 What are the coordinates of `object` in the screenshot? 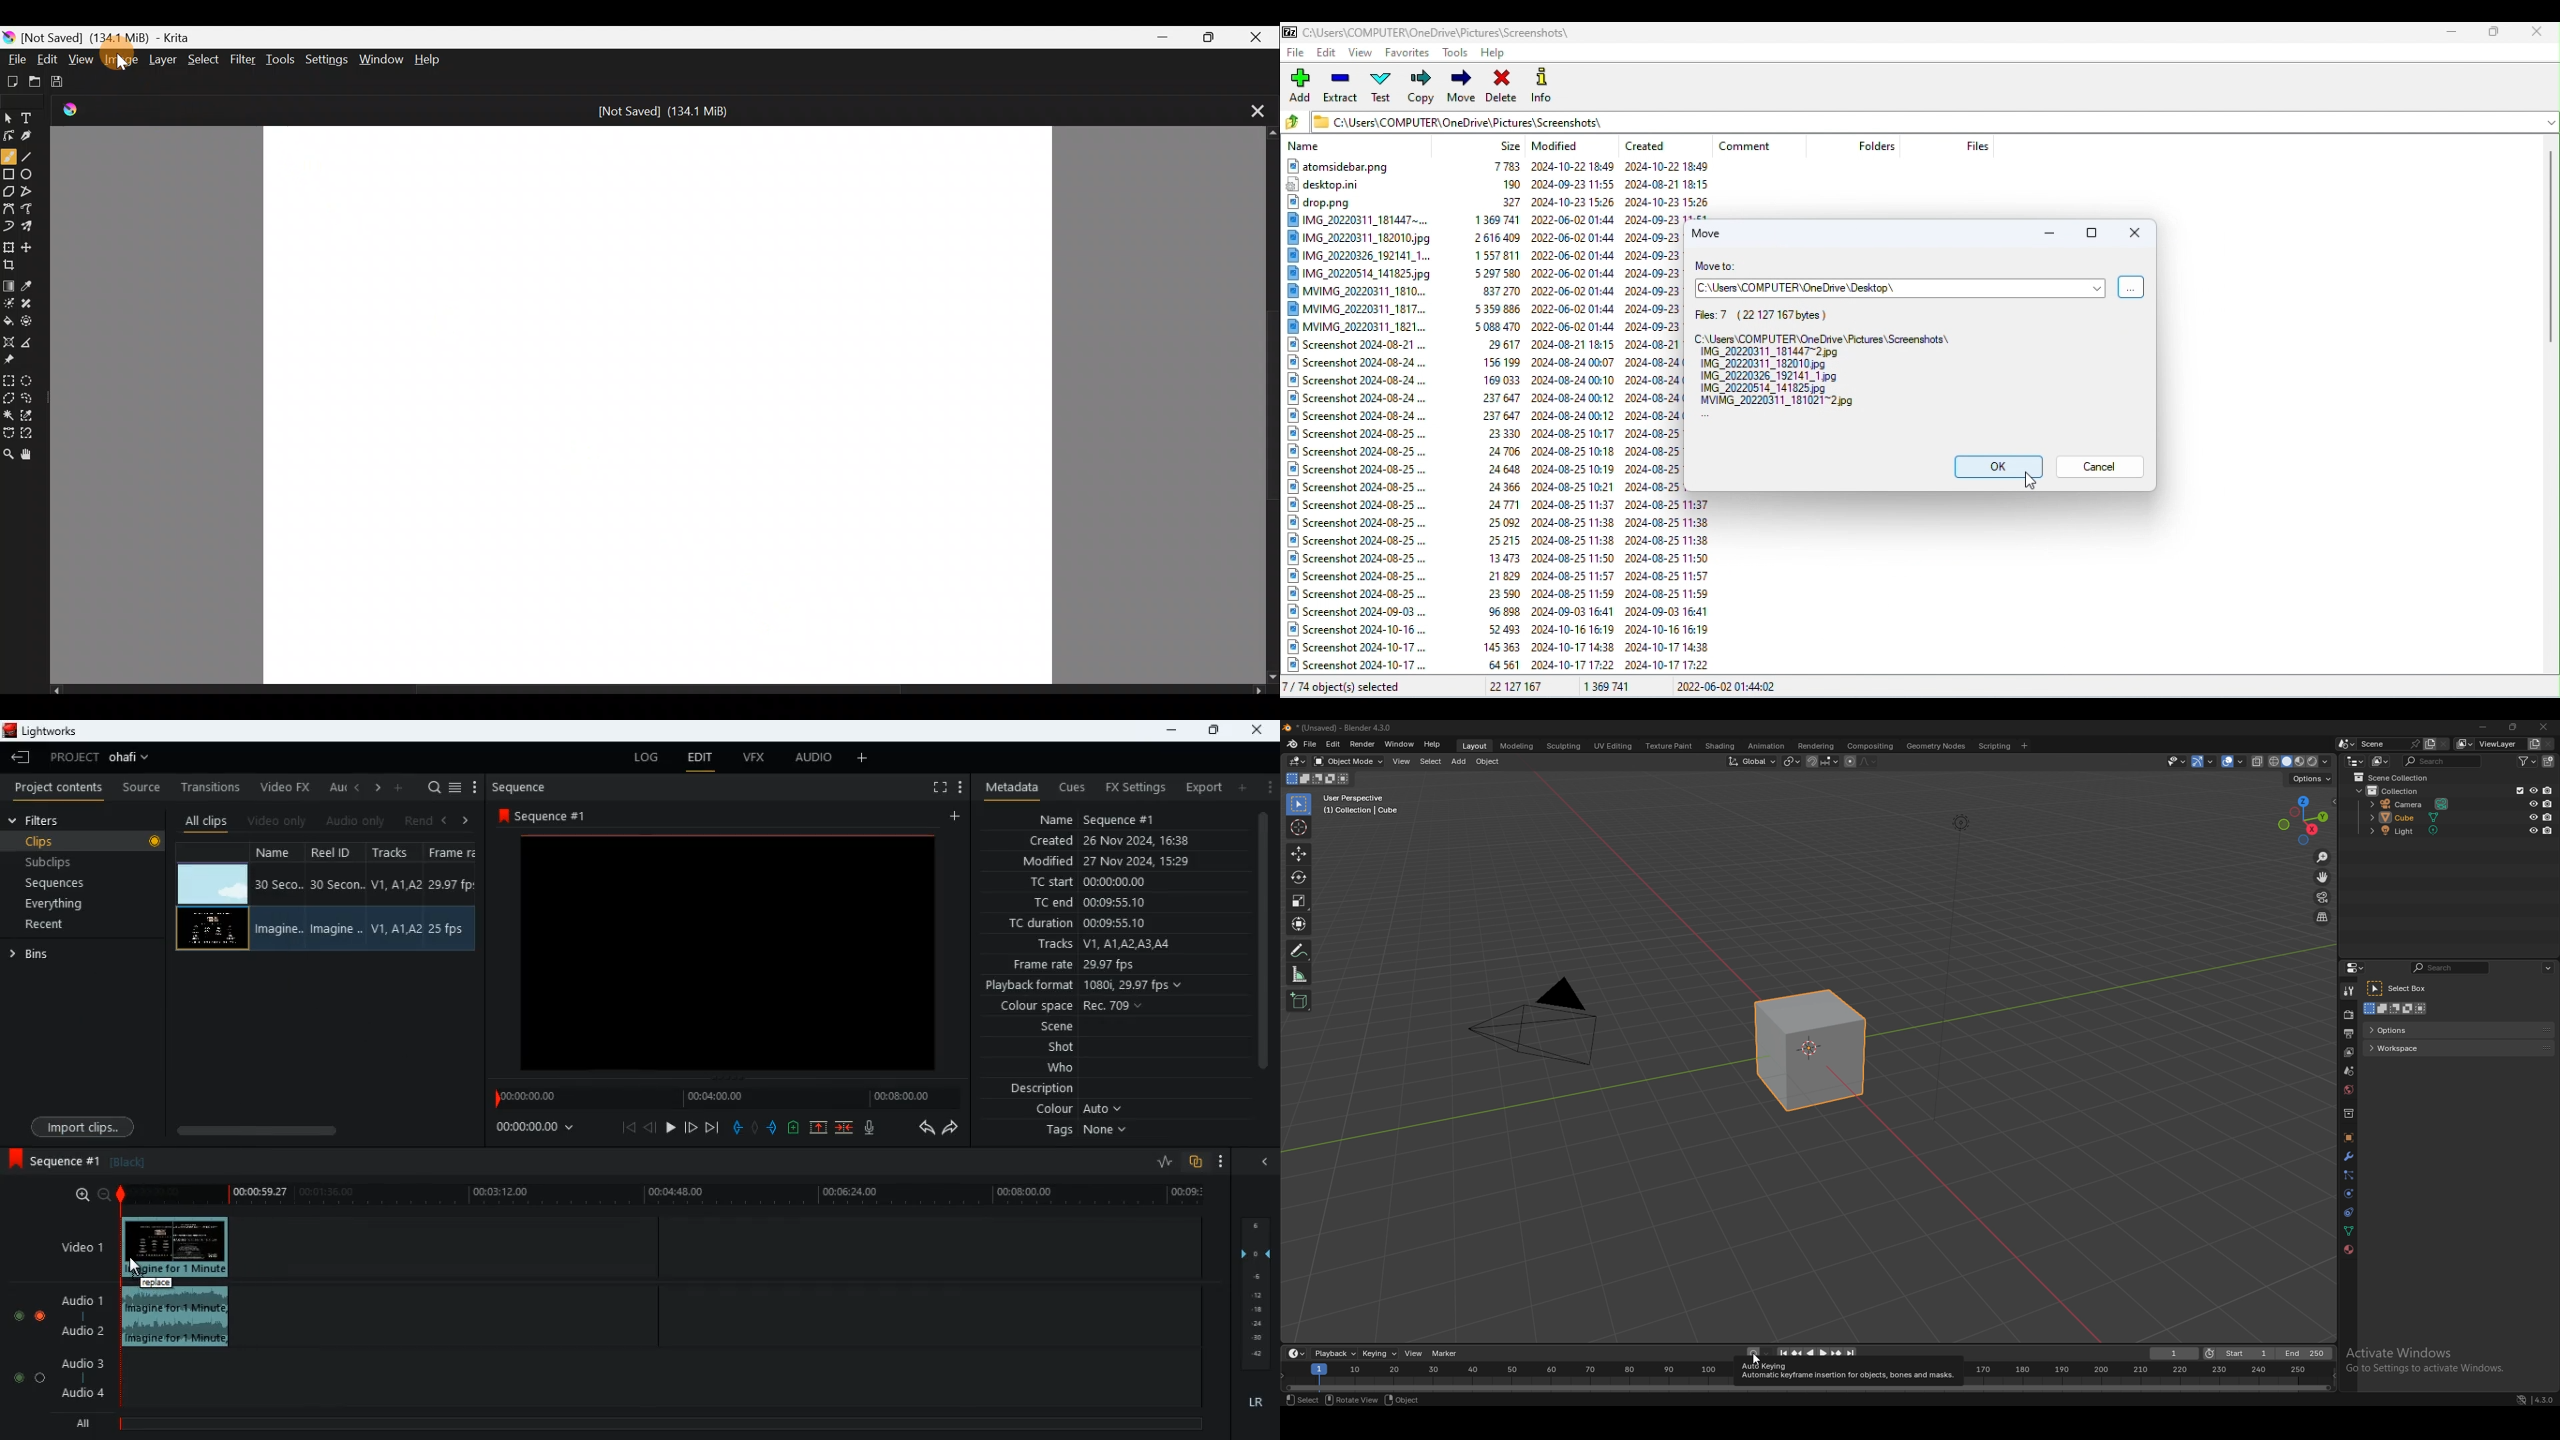 It's located at (2349, 1138).